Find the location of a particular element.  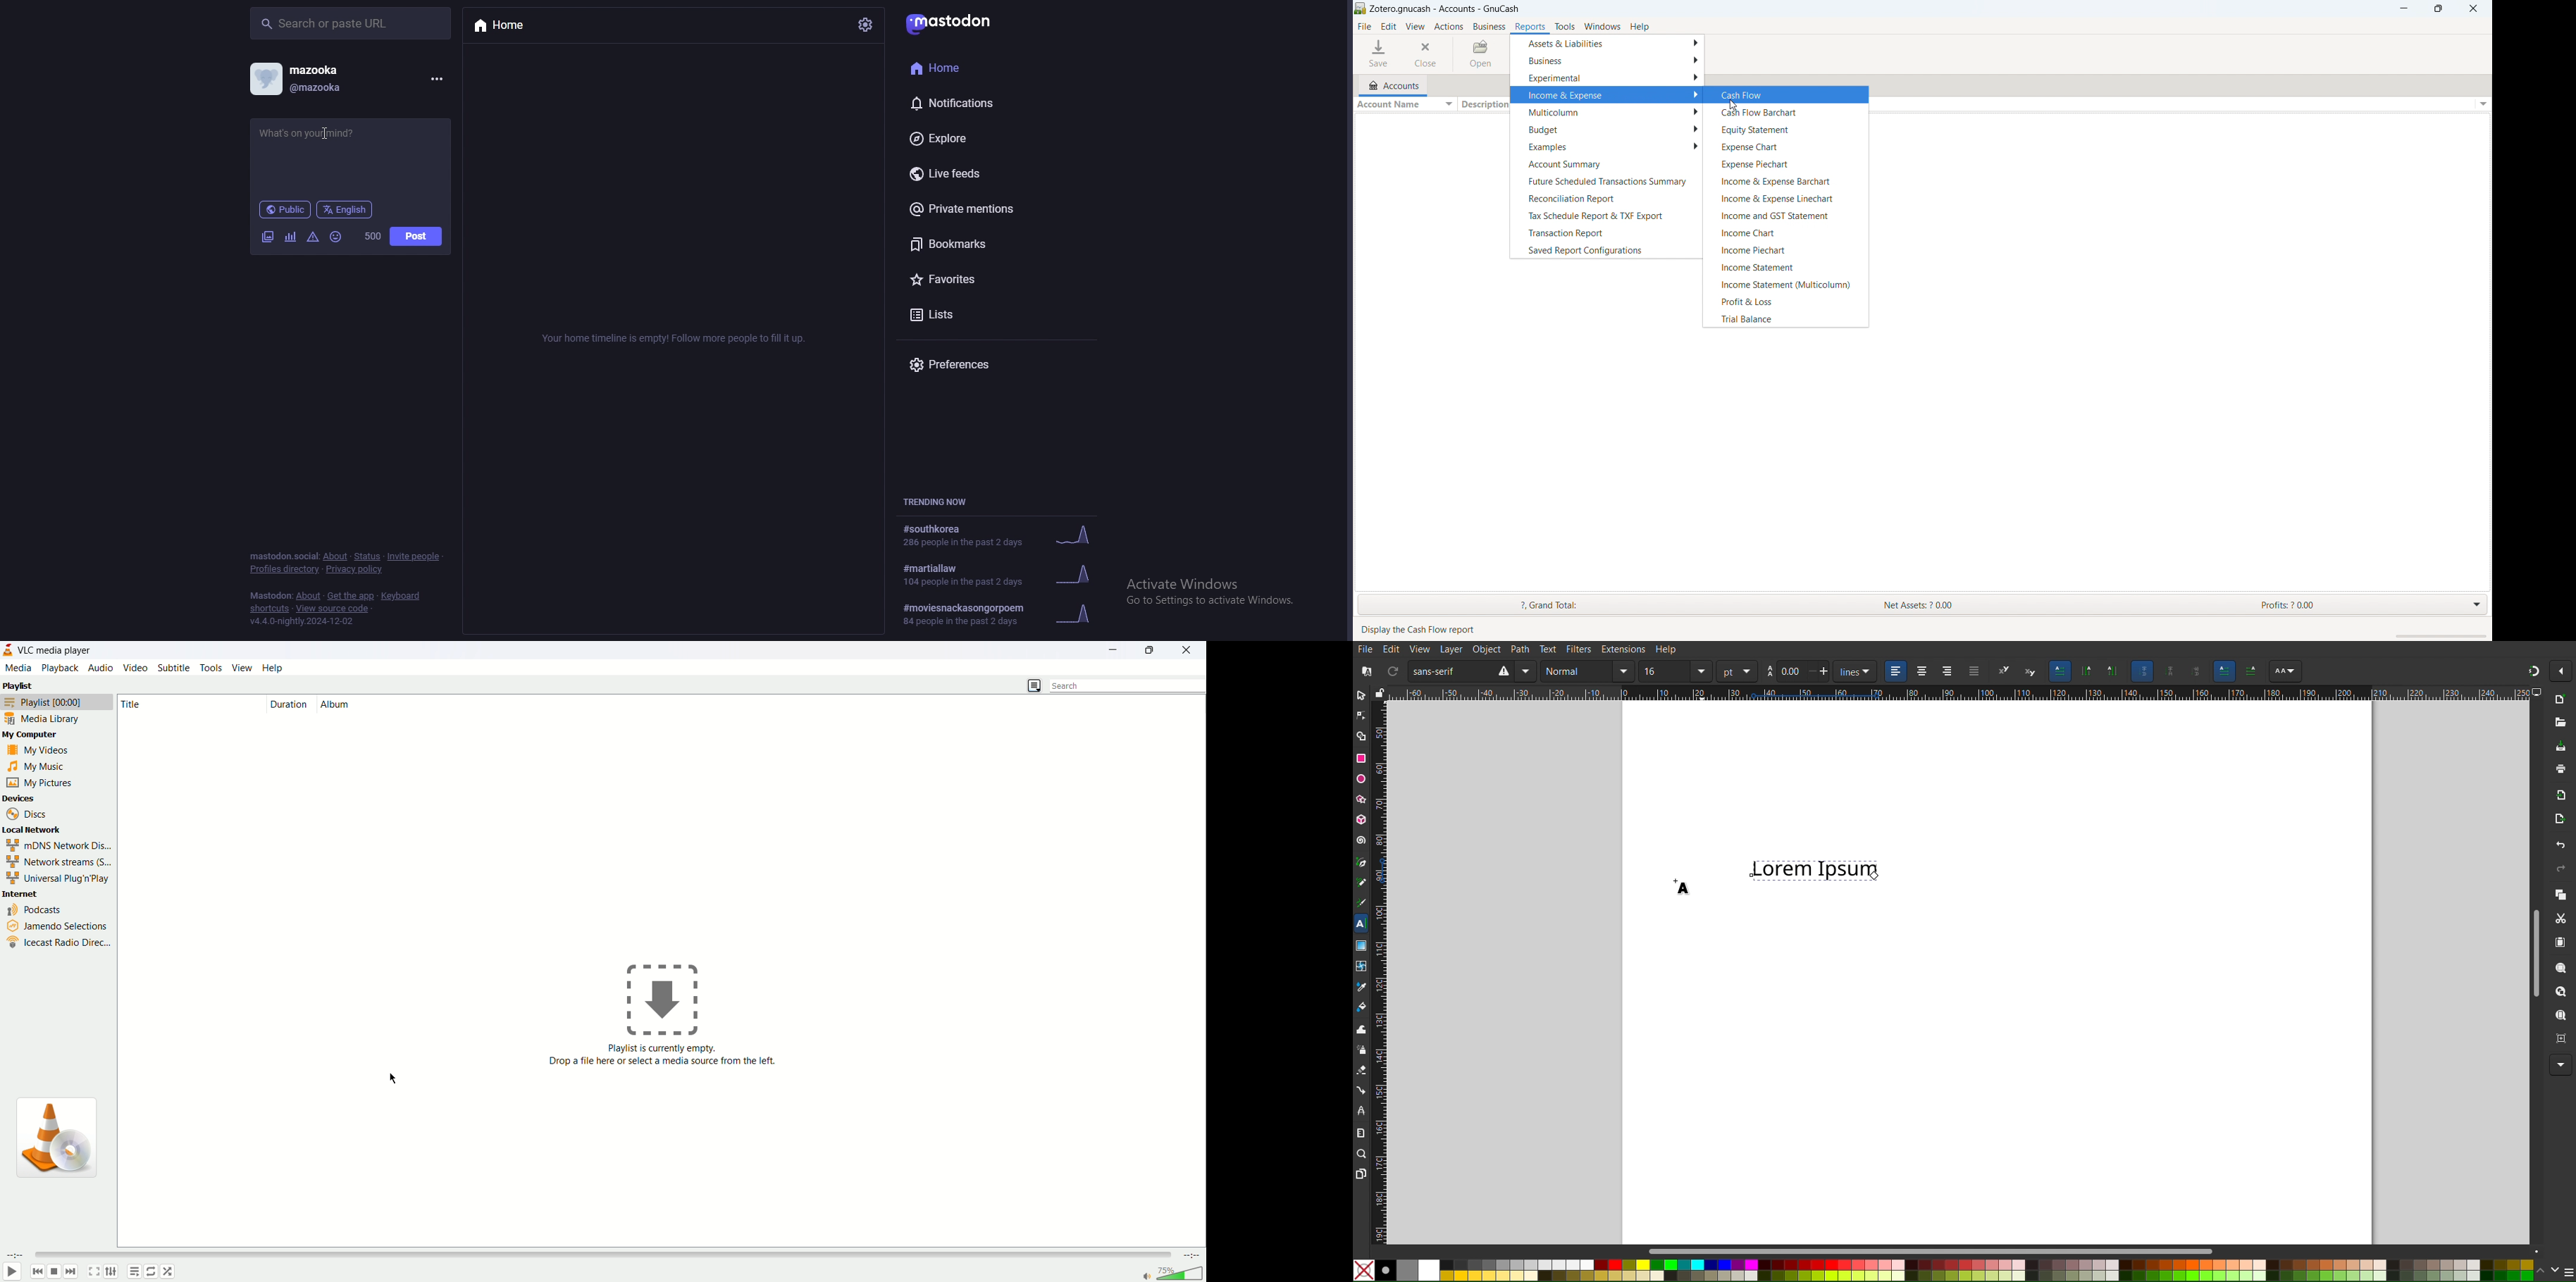

scroll color options is located at coordinates (2549, 1271).